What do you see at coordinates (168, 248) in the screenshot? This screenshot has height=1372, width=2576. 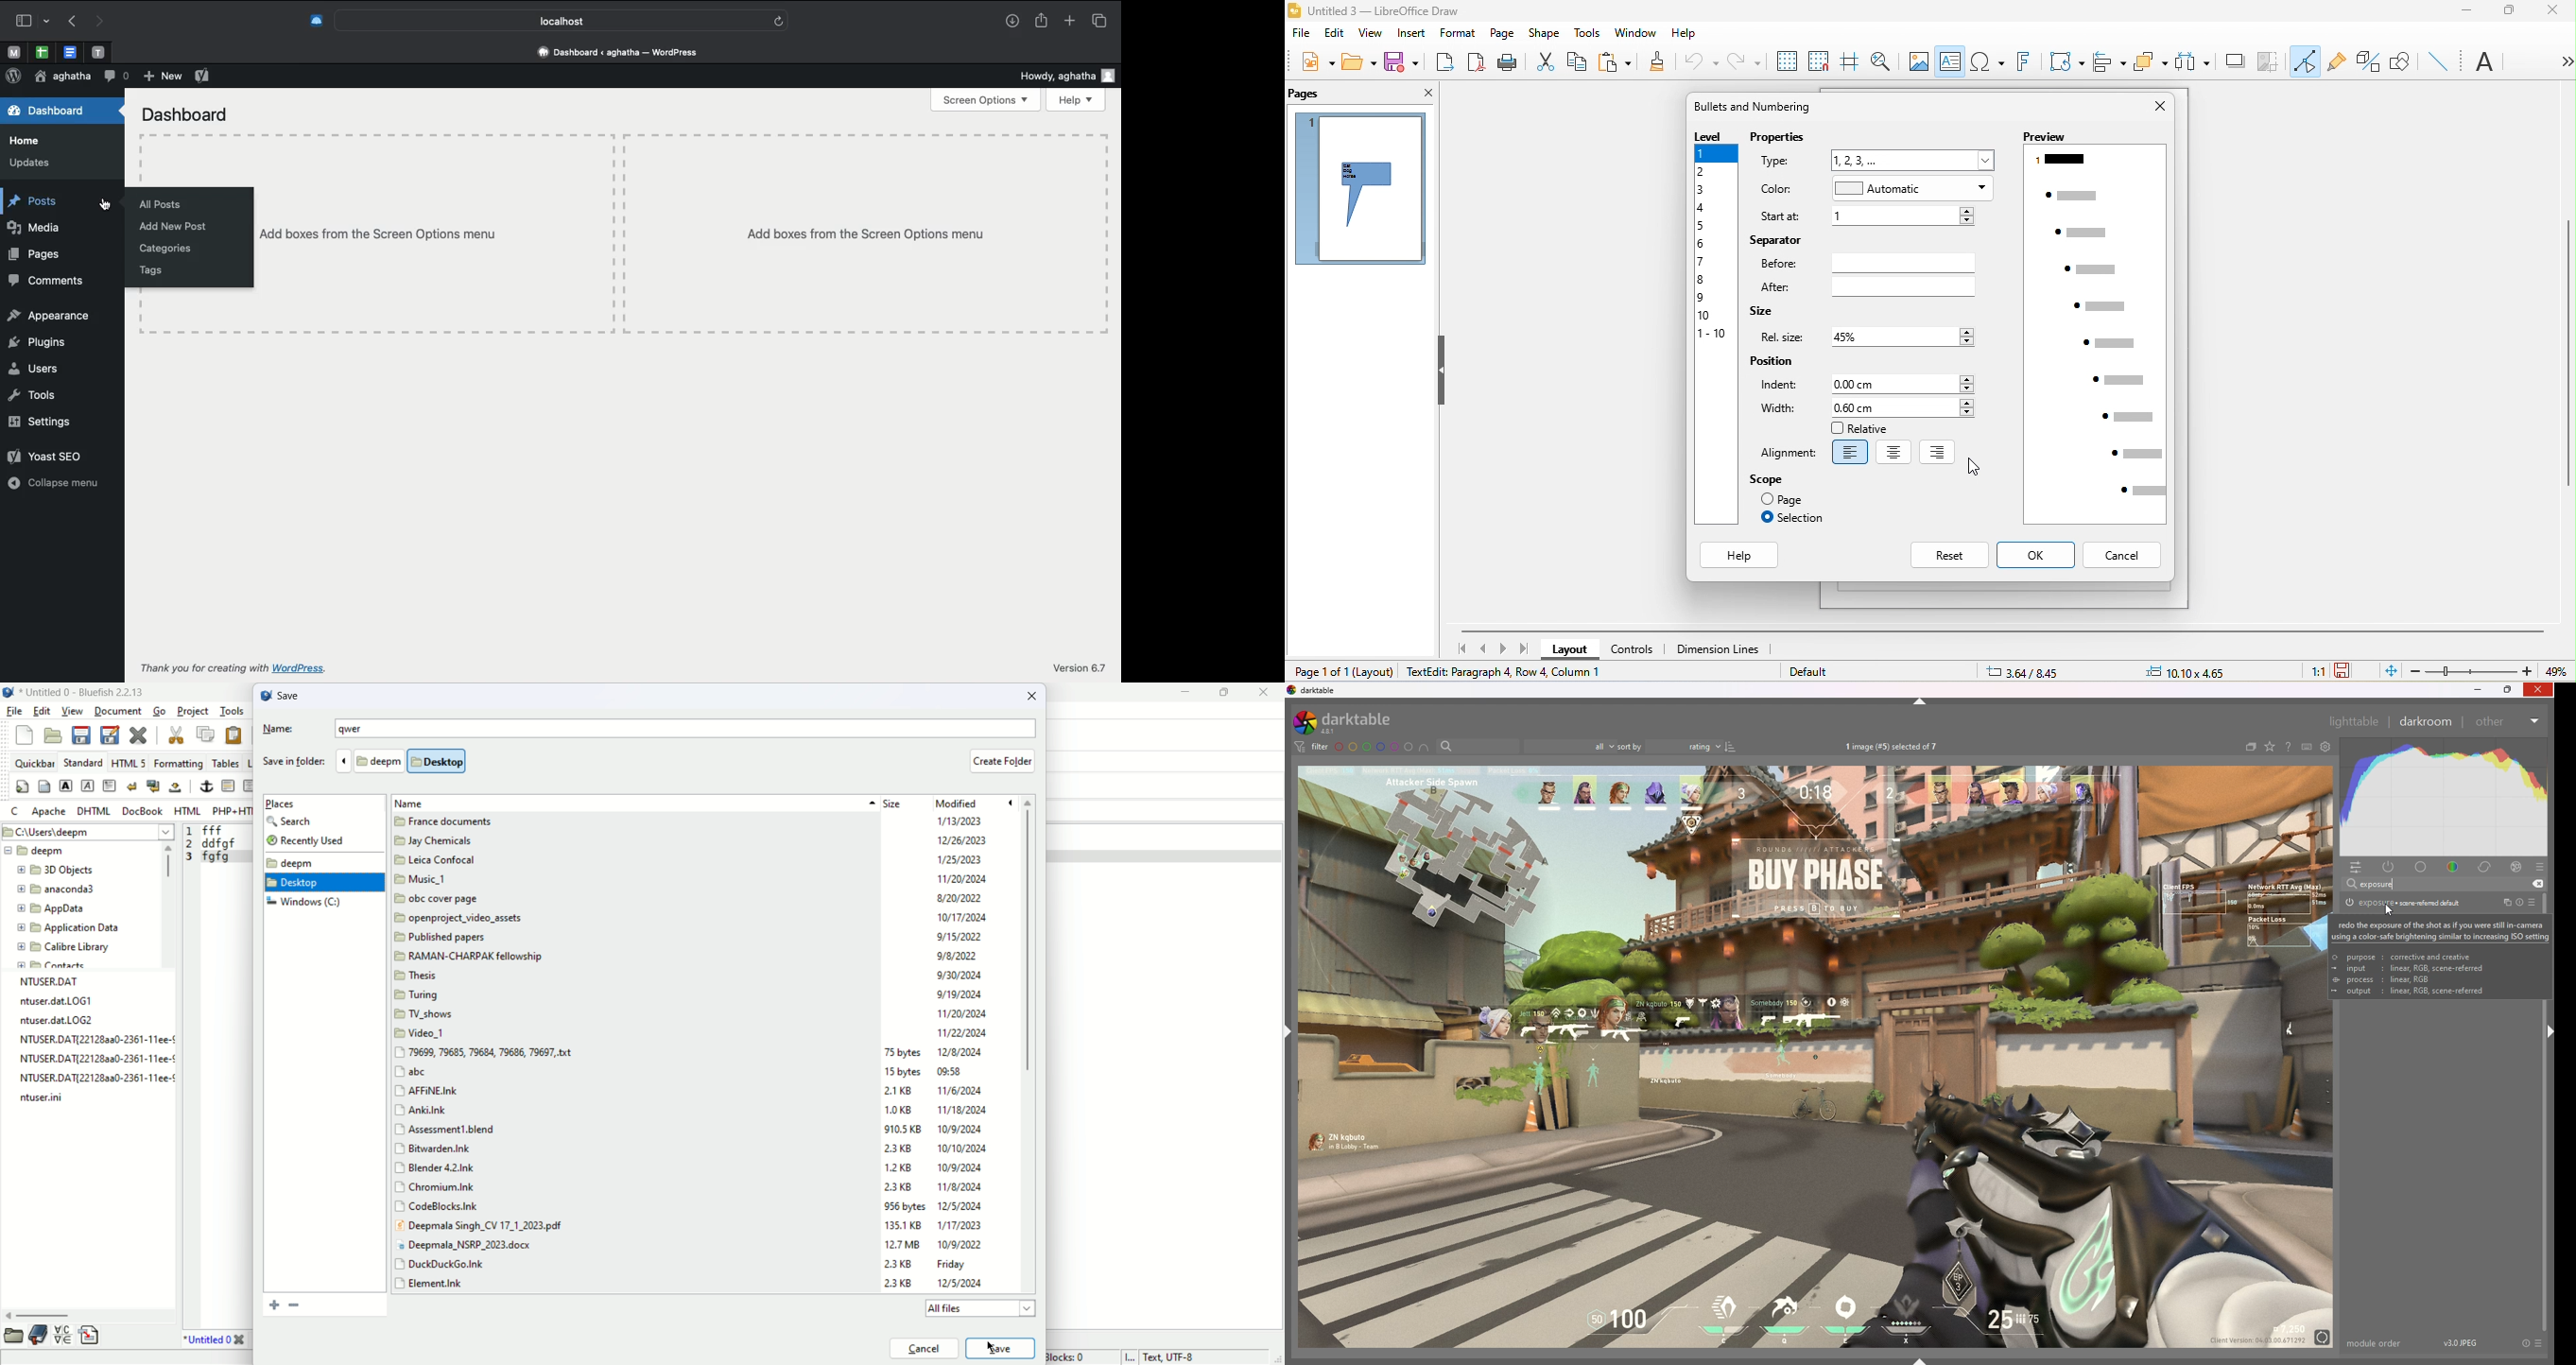 I see `Categories` at bounding box center [168, 248].